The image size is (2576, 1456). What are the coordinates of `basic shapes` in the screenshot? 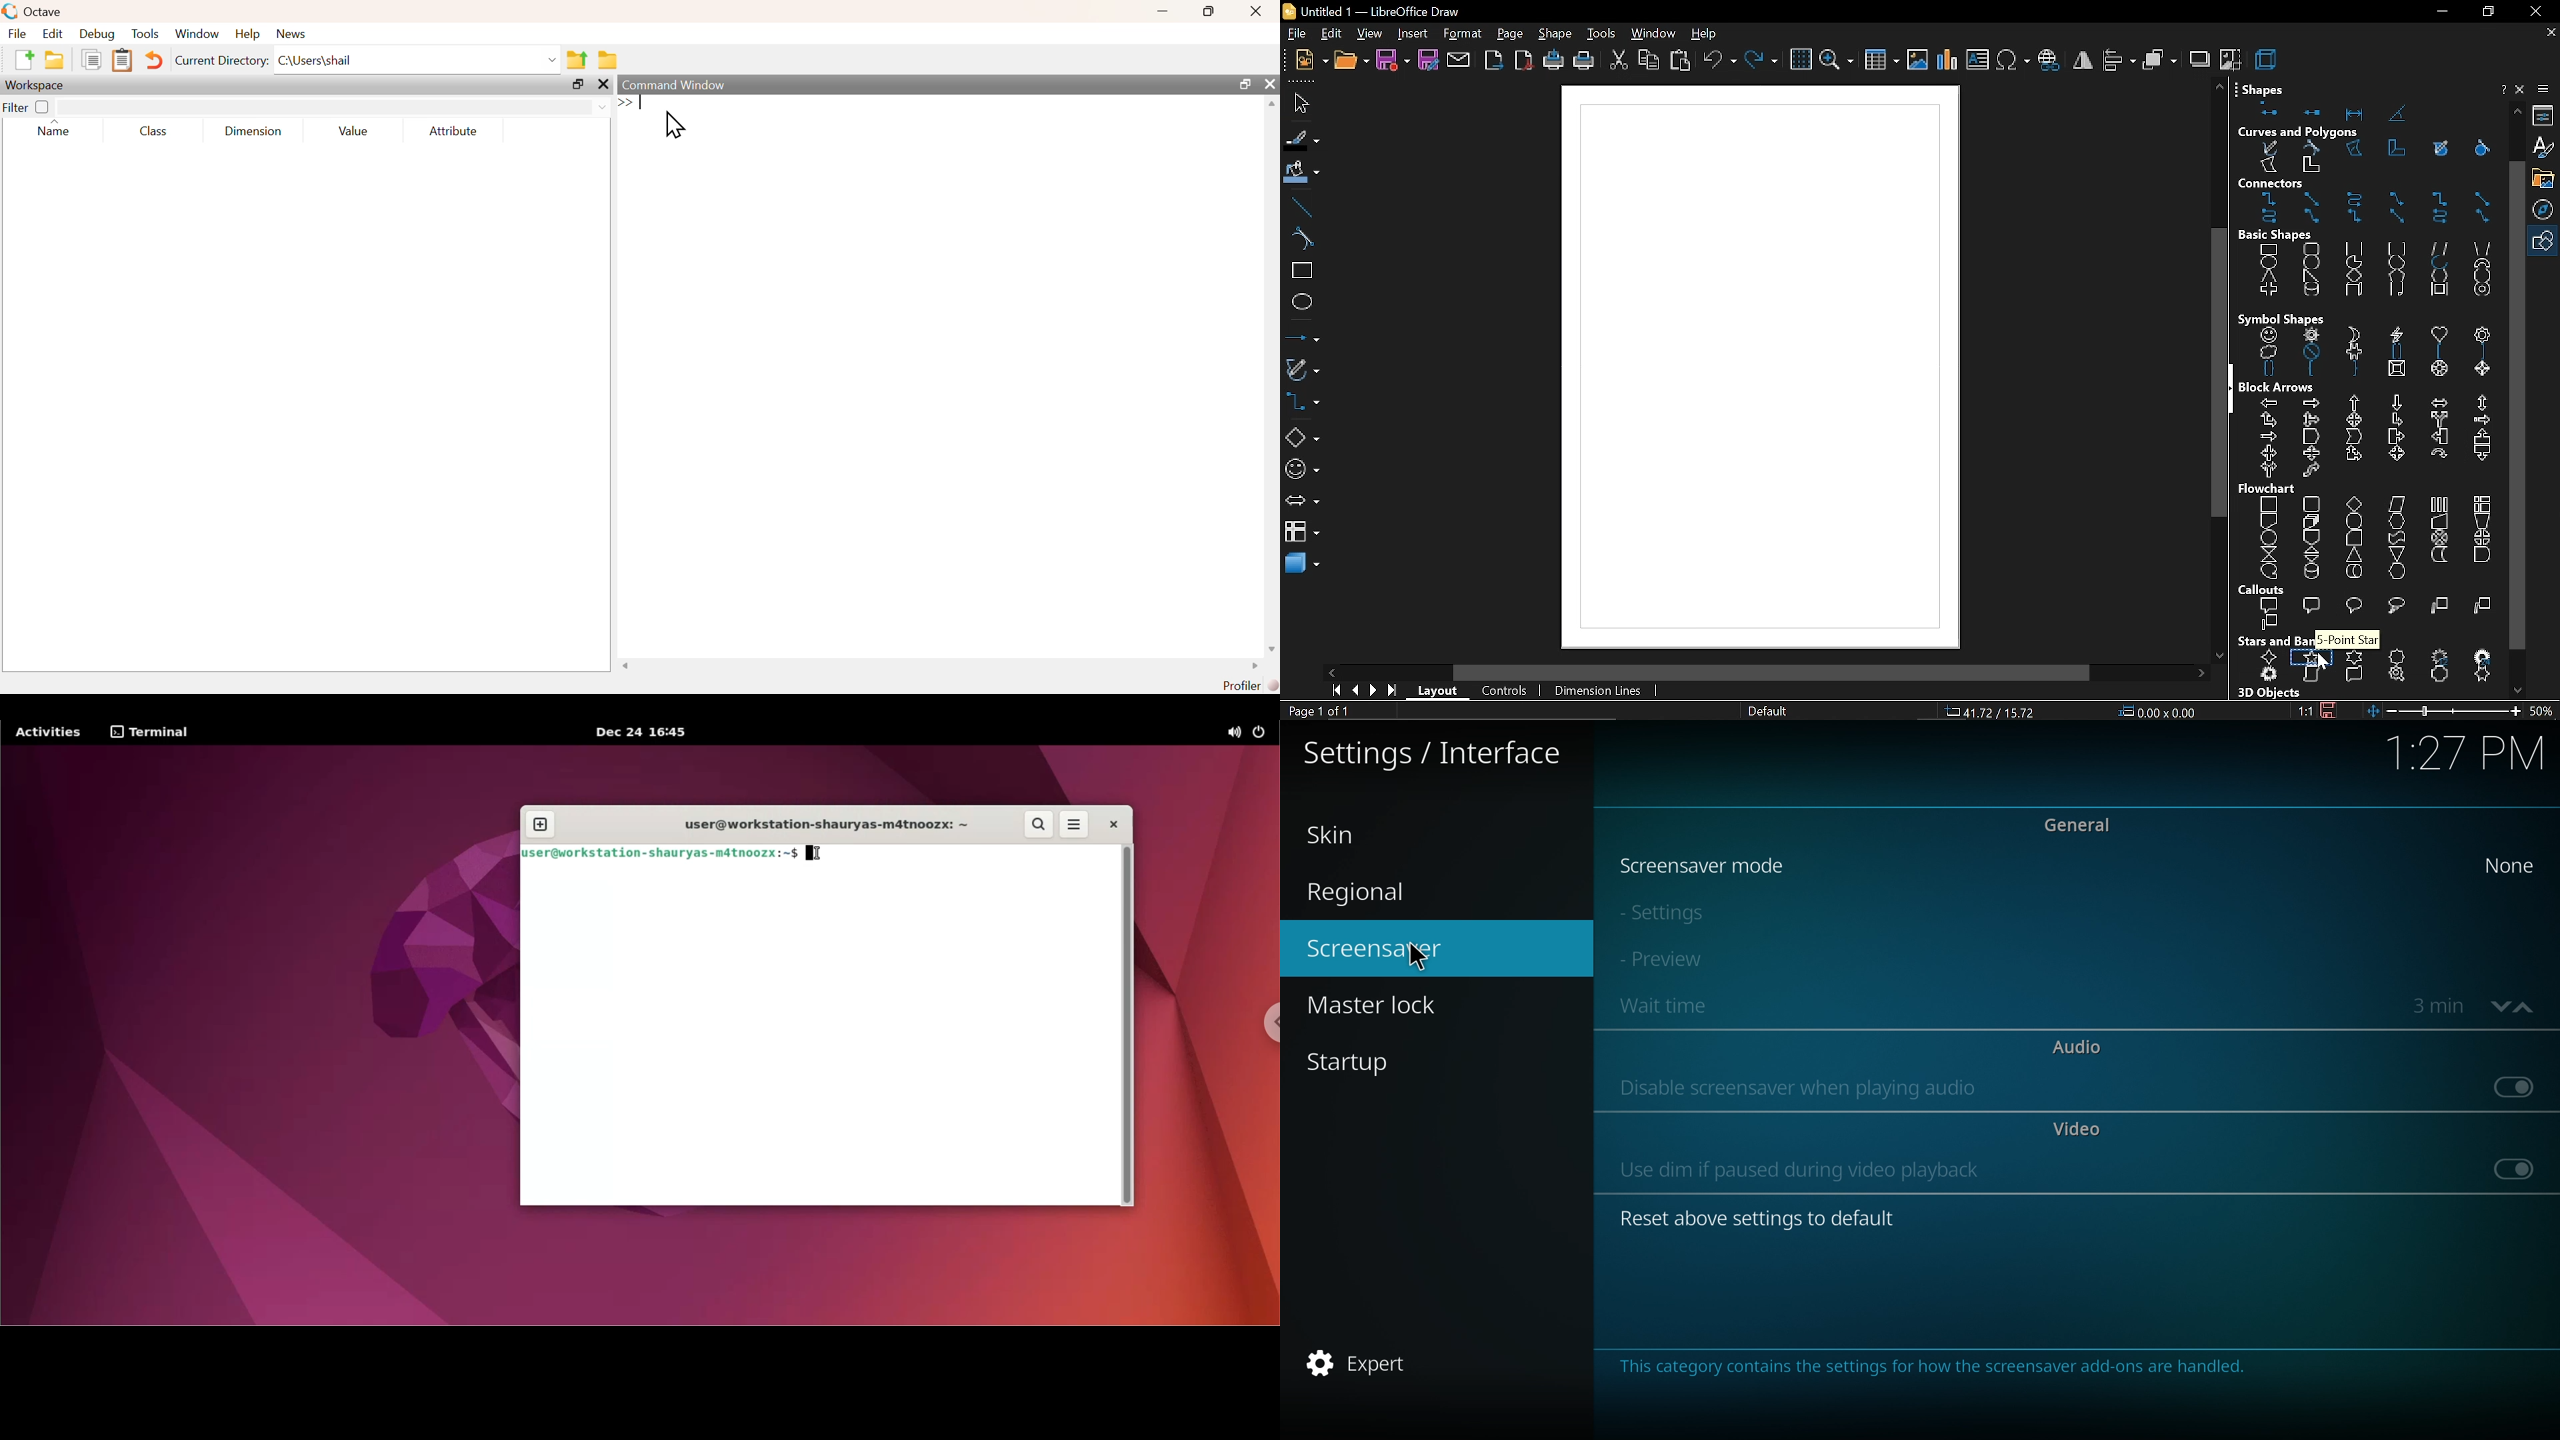 It's located at (1302, 438).